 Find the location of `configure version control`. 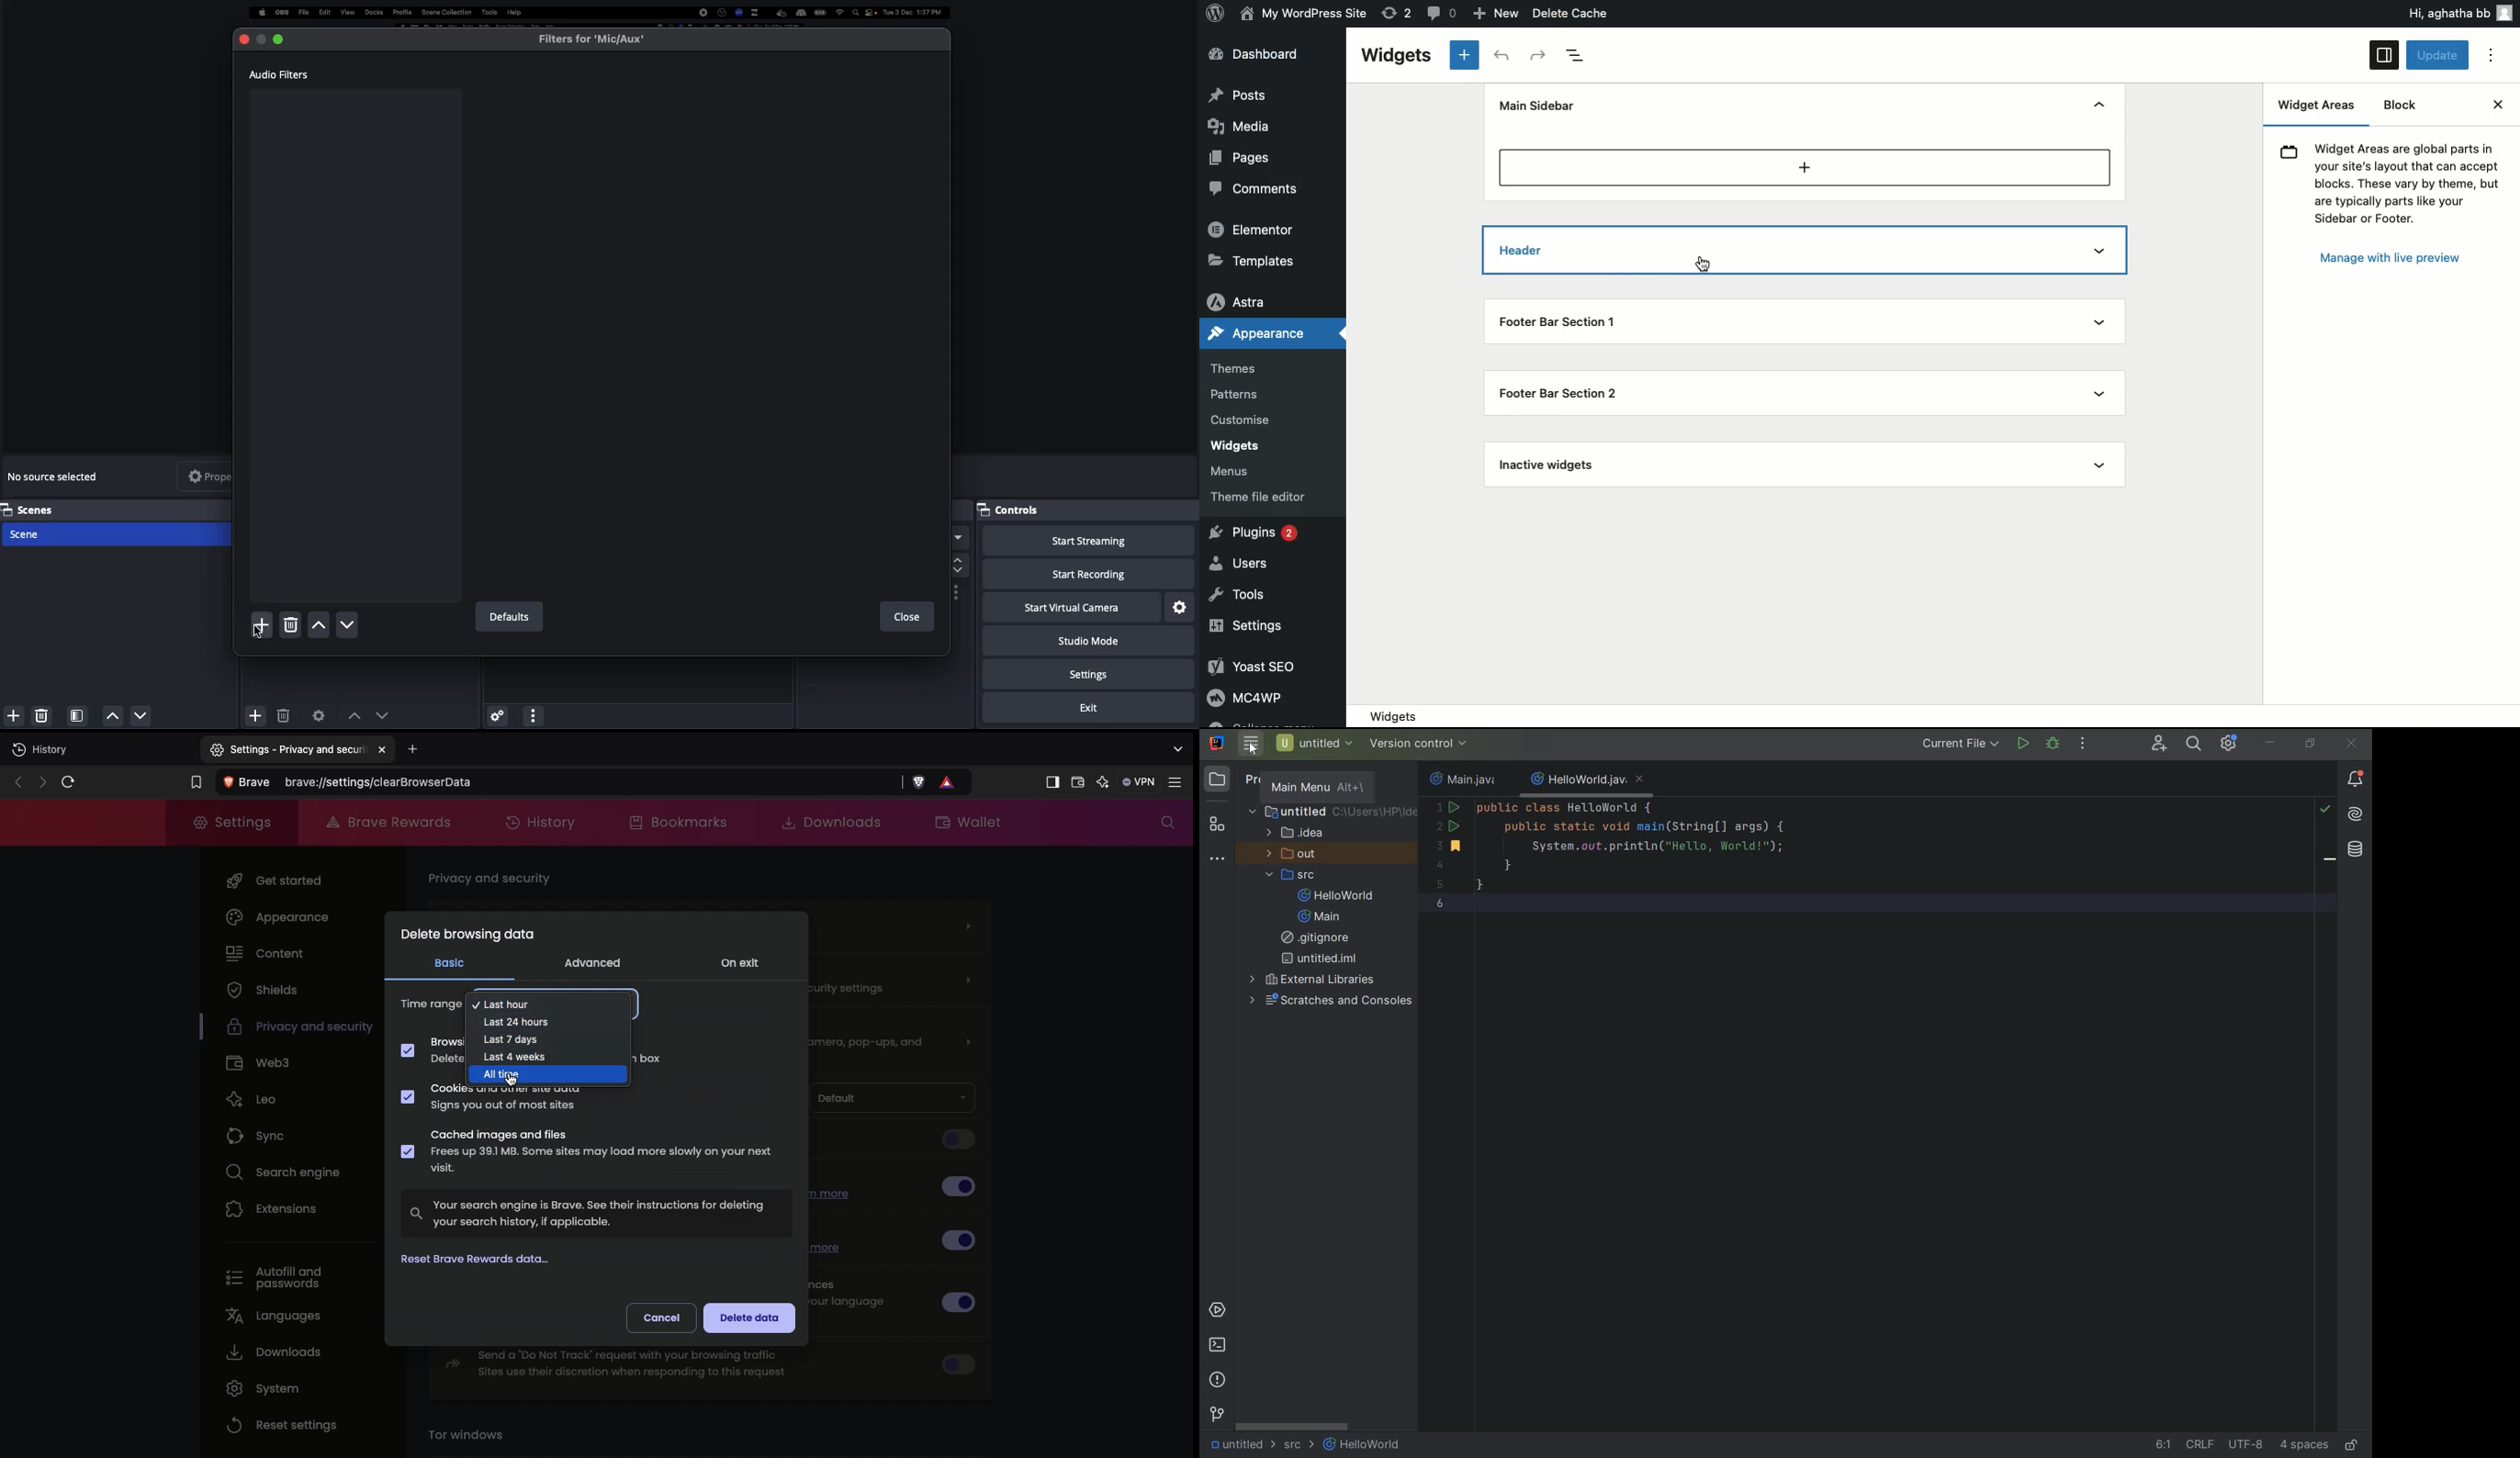

configure version control is located at coordinates (1420, 744).